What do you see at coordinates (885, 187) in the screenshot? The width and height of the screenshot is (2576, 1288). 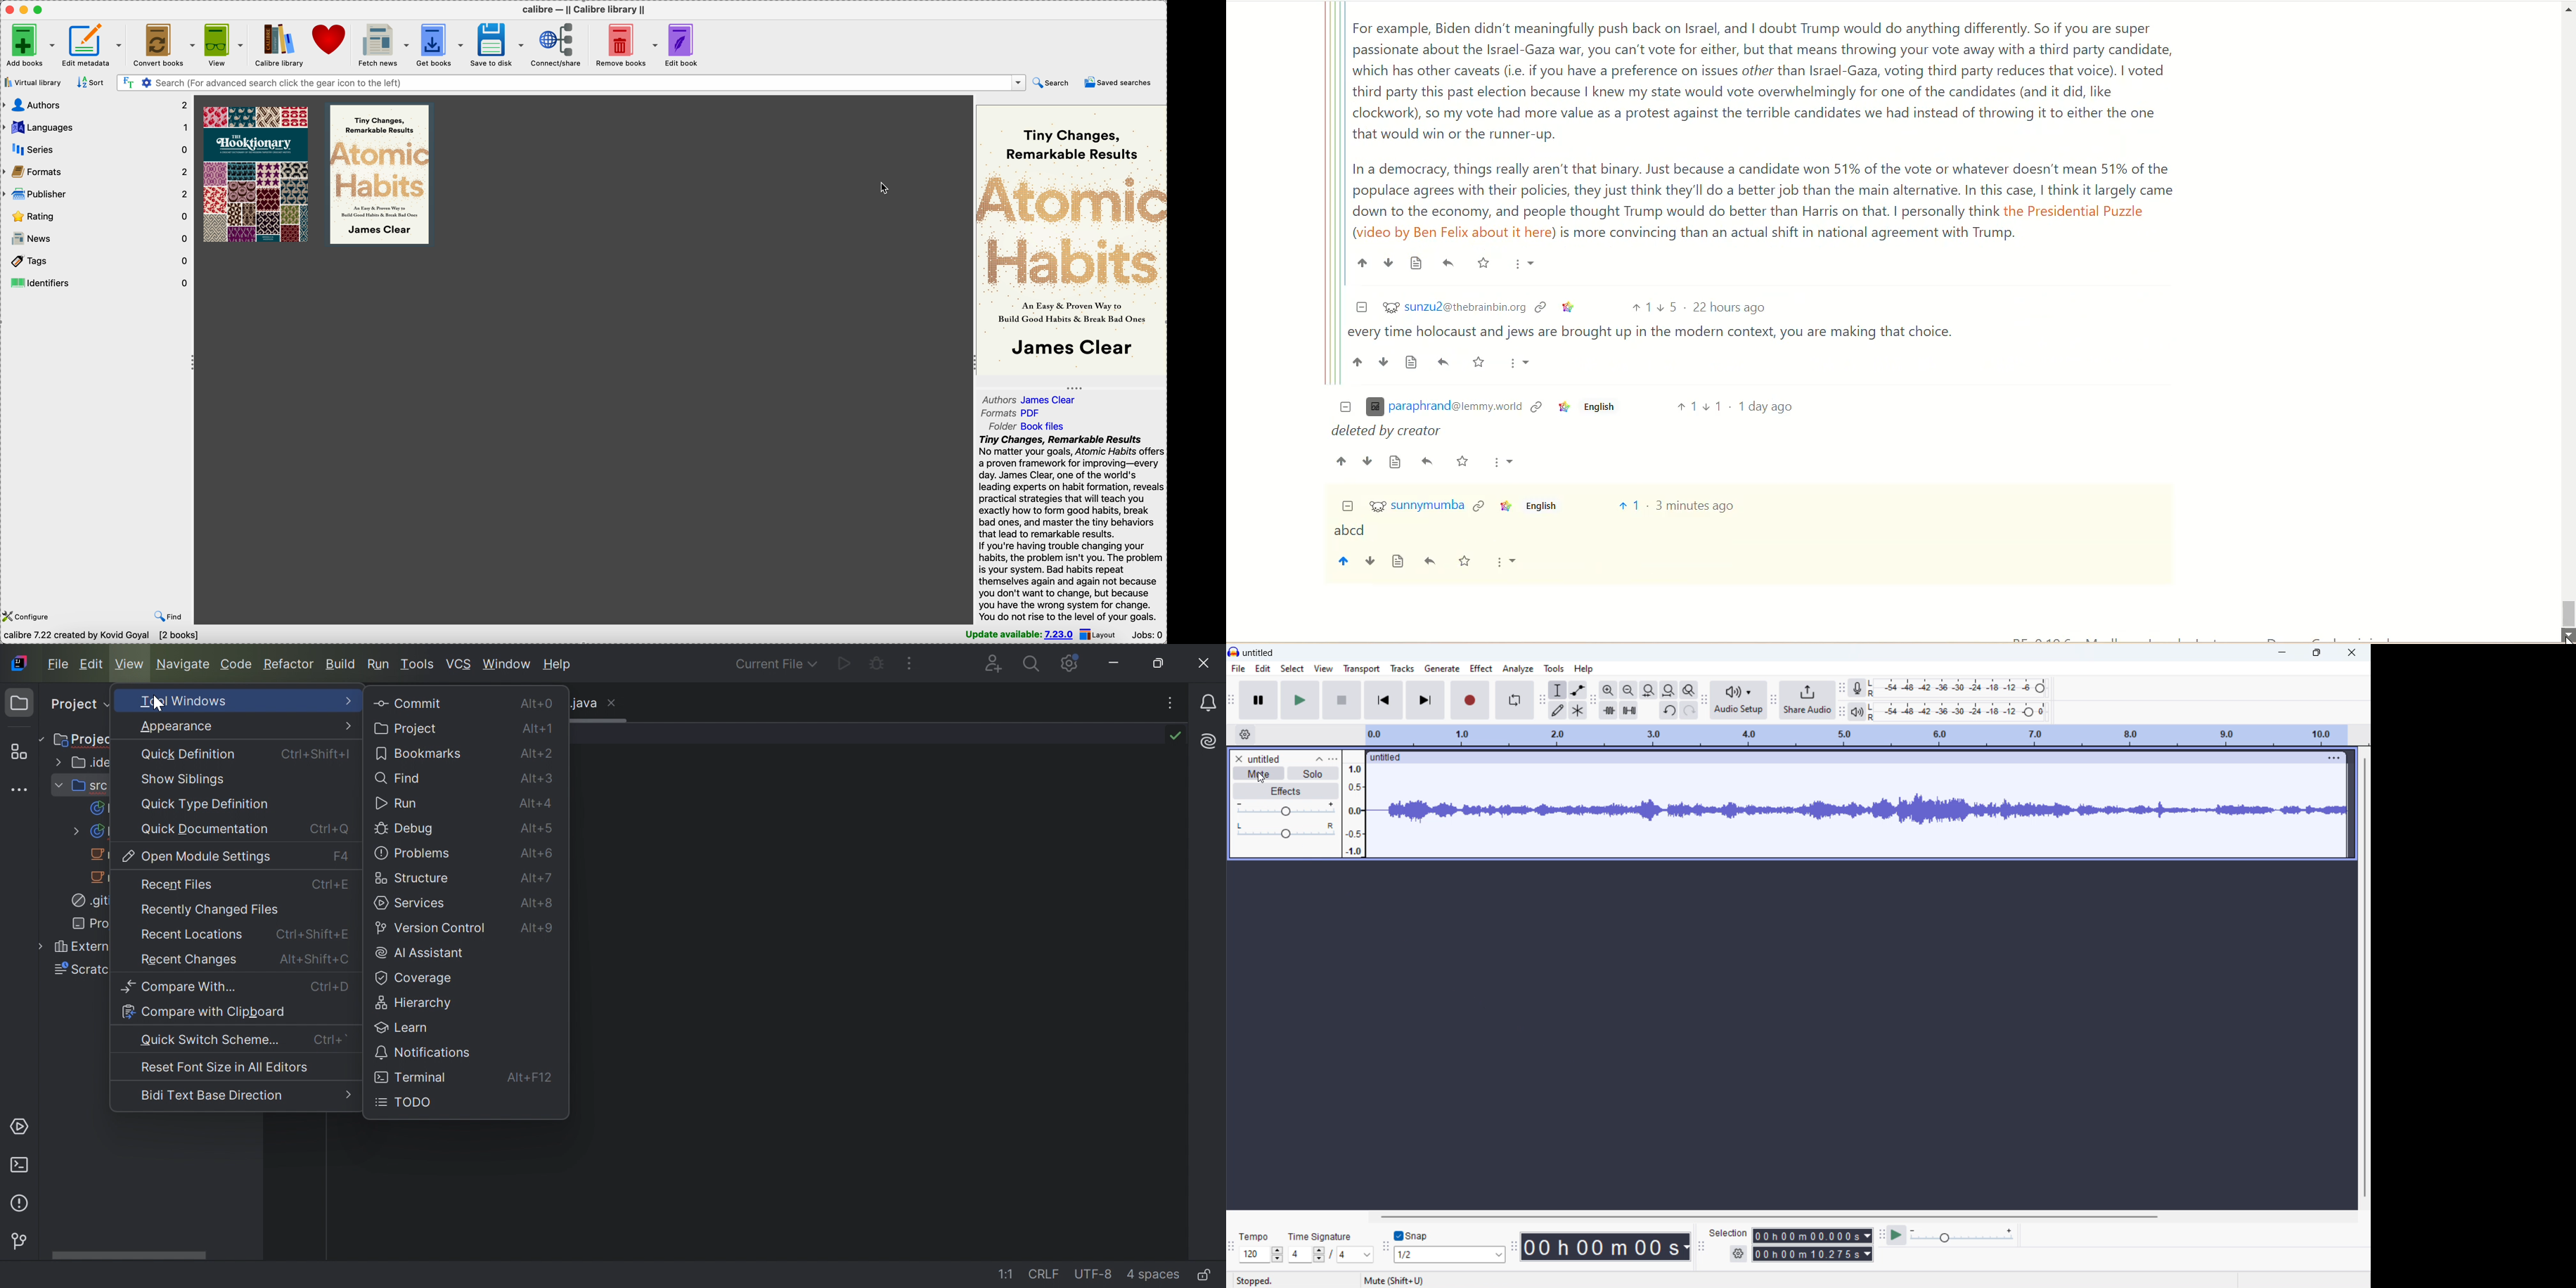 I see `cursor` at bounding box center [885, 187].